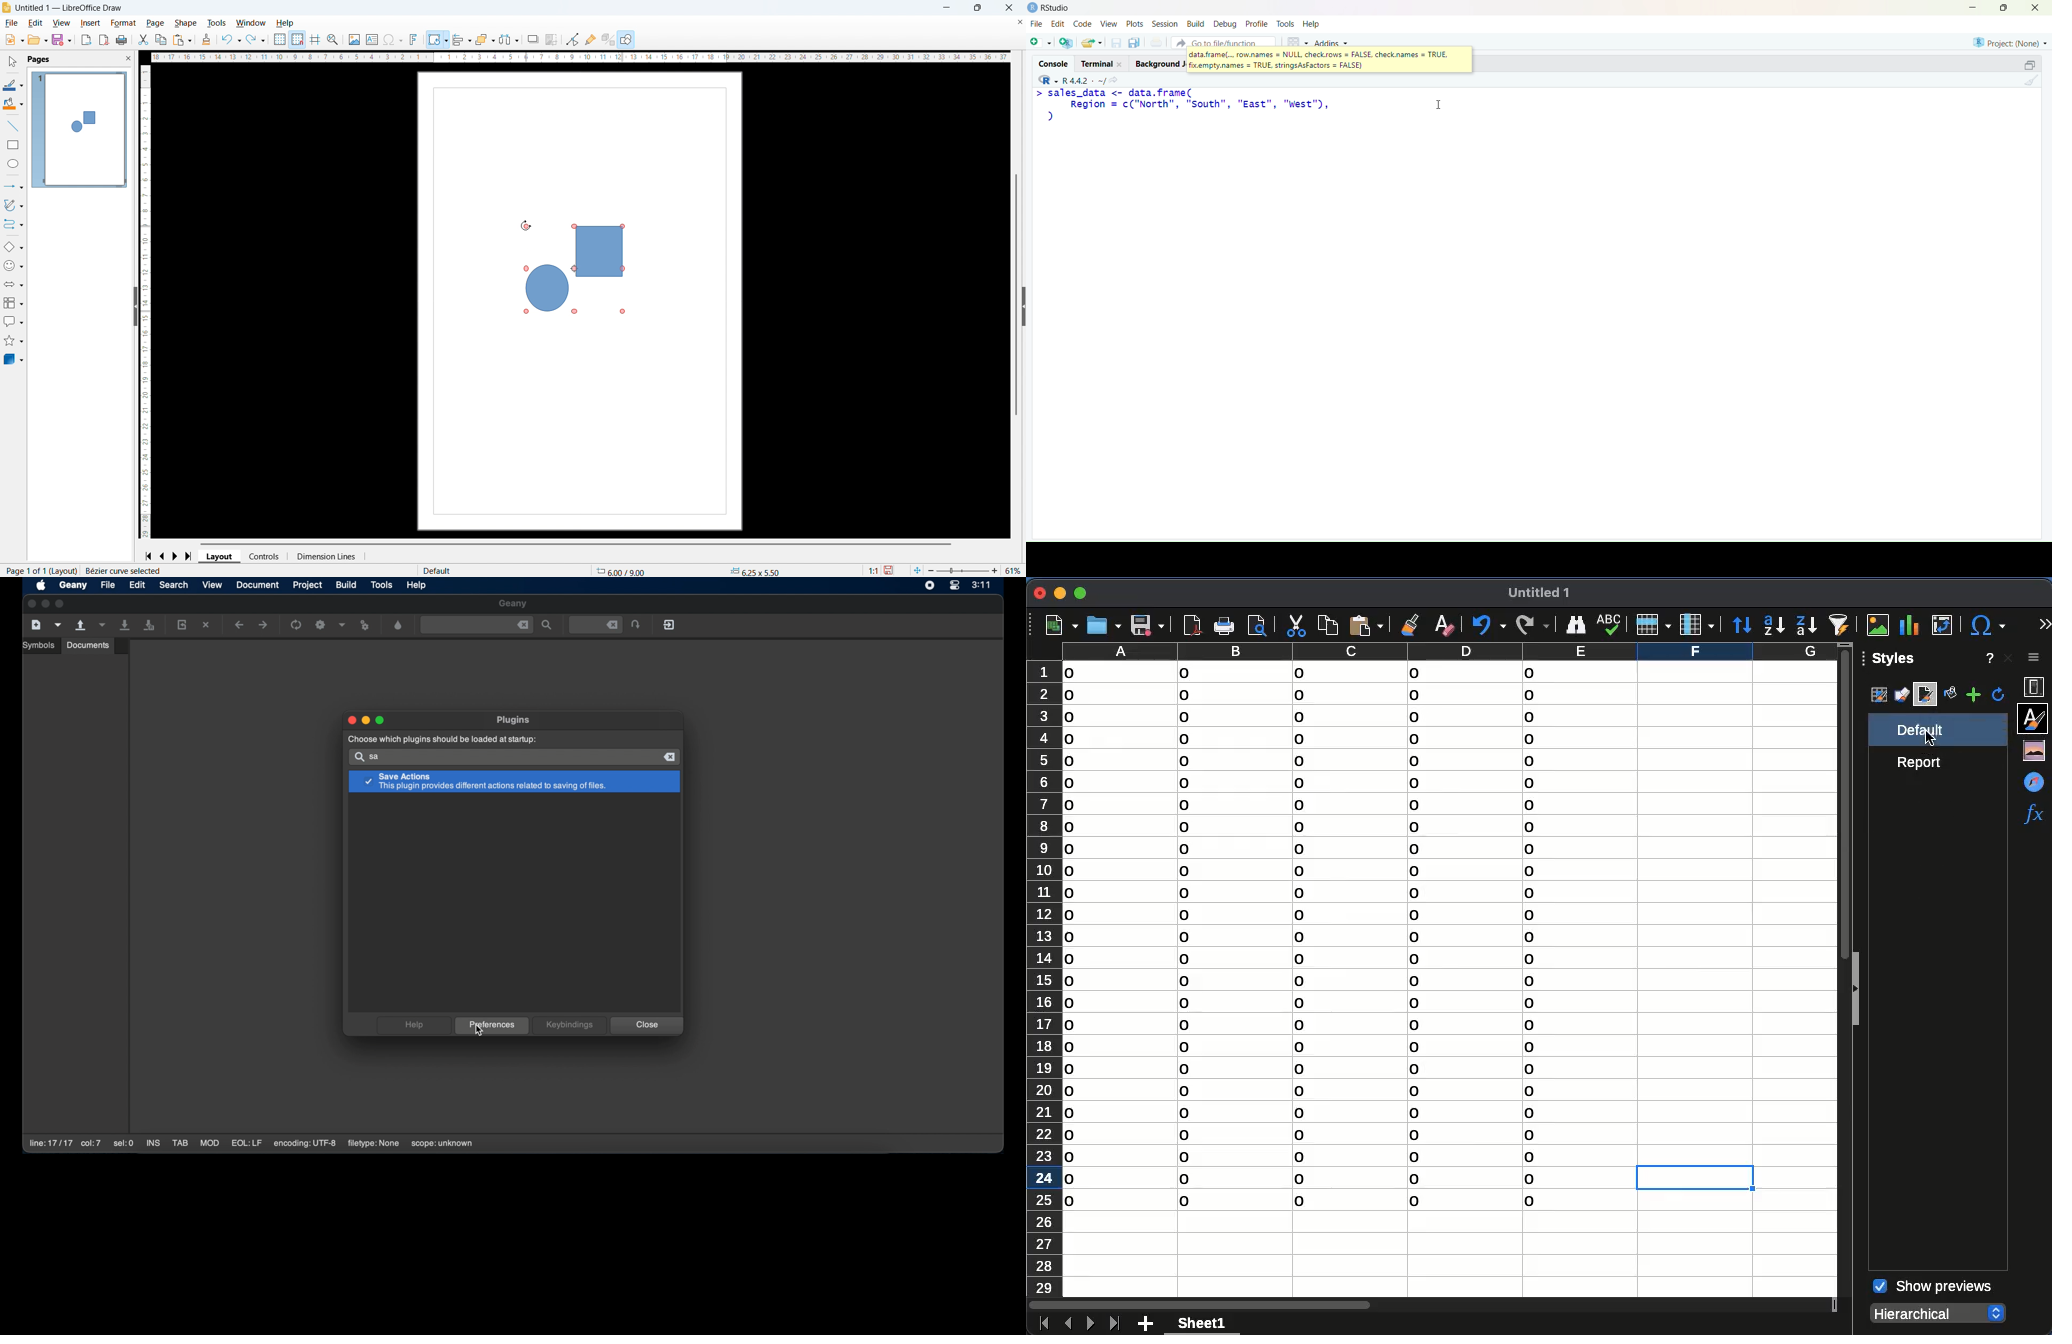 This screenshot has height=1344, width=2072. What do you see at coordinates (13, 283) in the screenshot?
I see `Block arrow ` at bounding box center [13, 283].